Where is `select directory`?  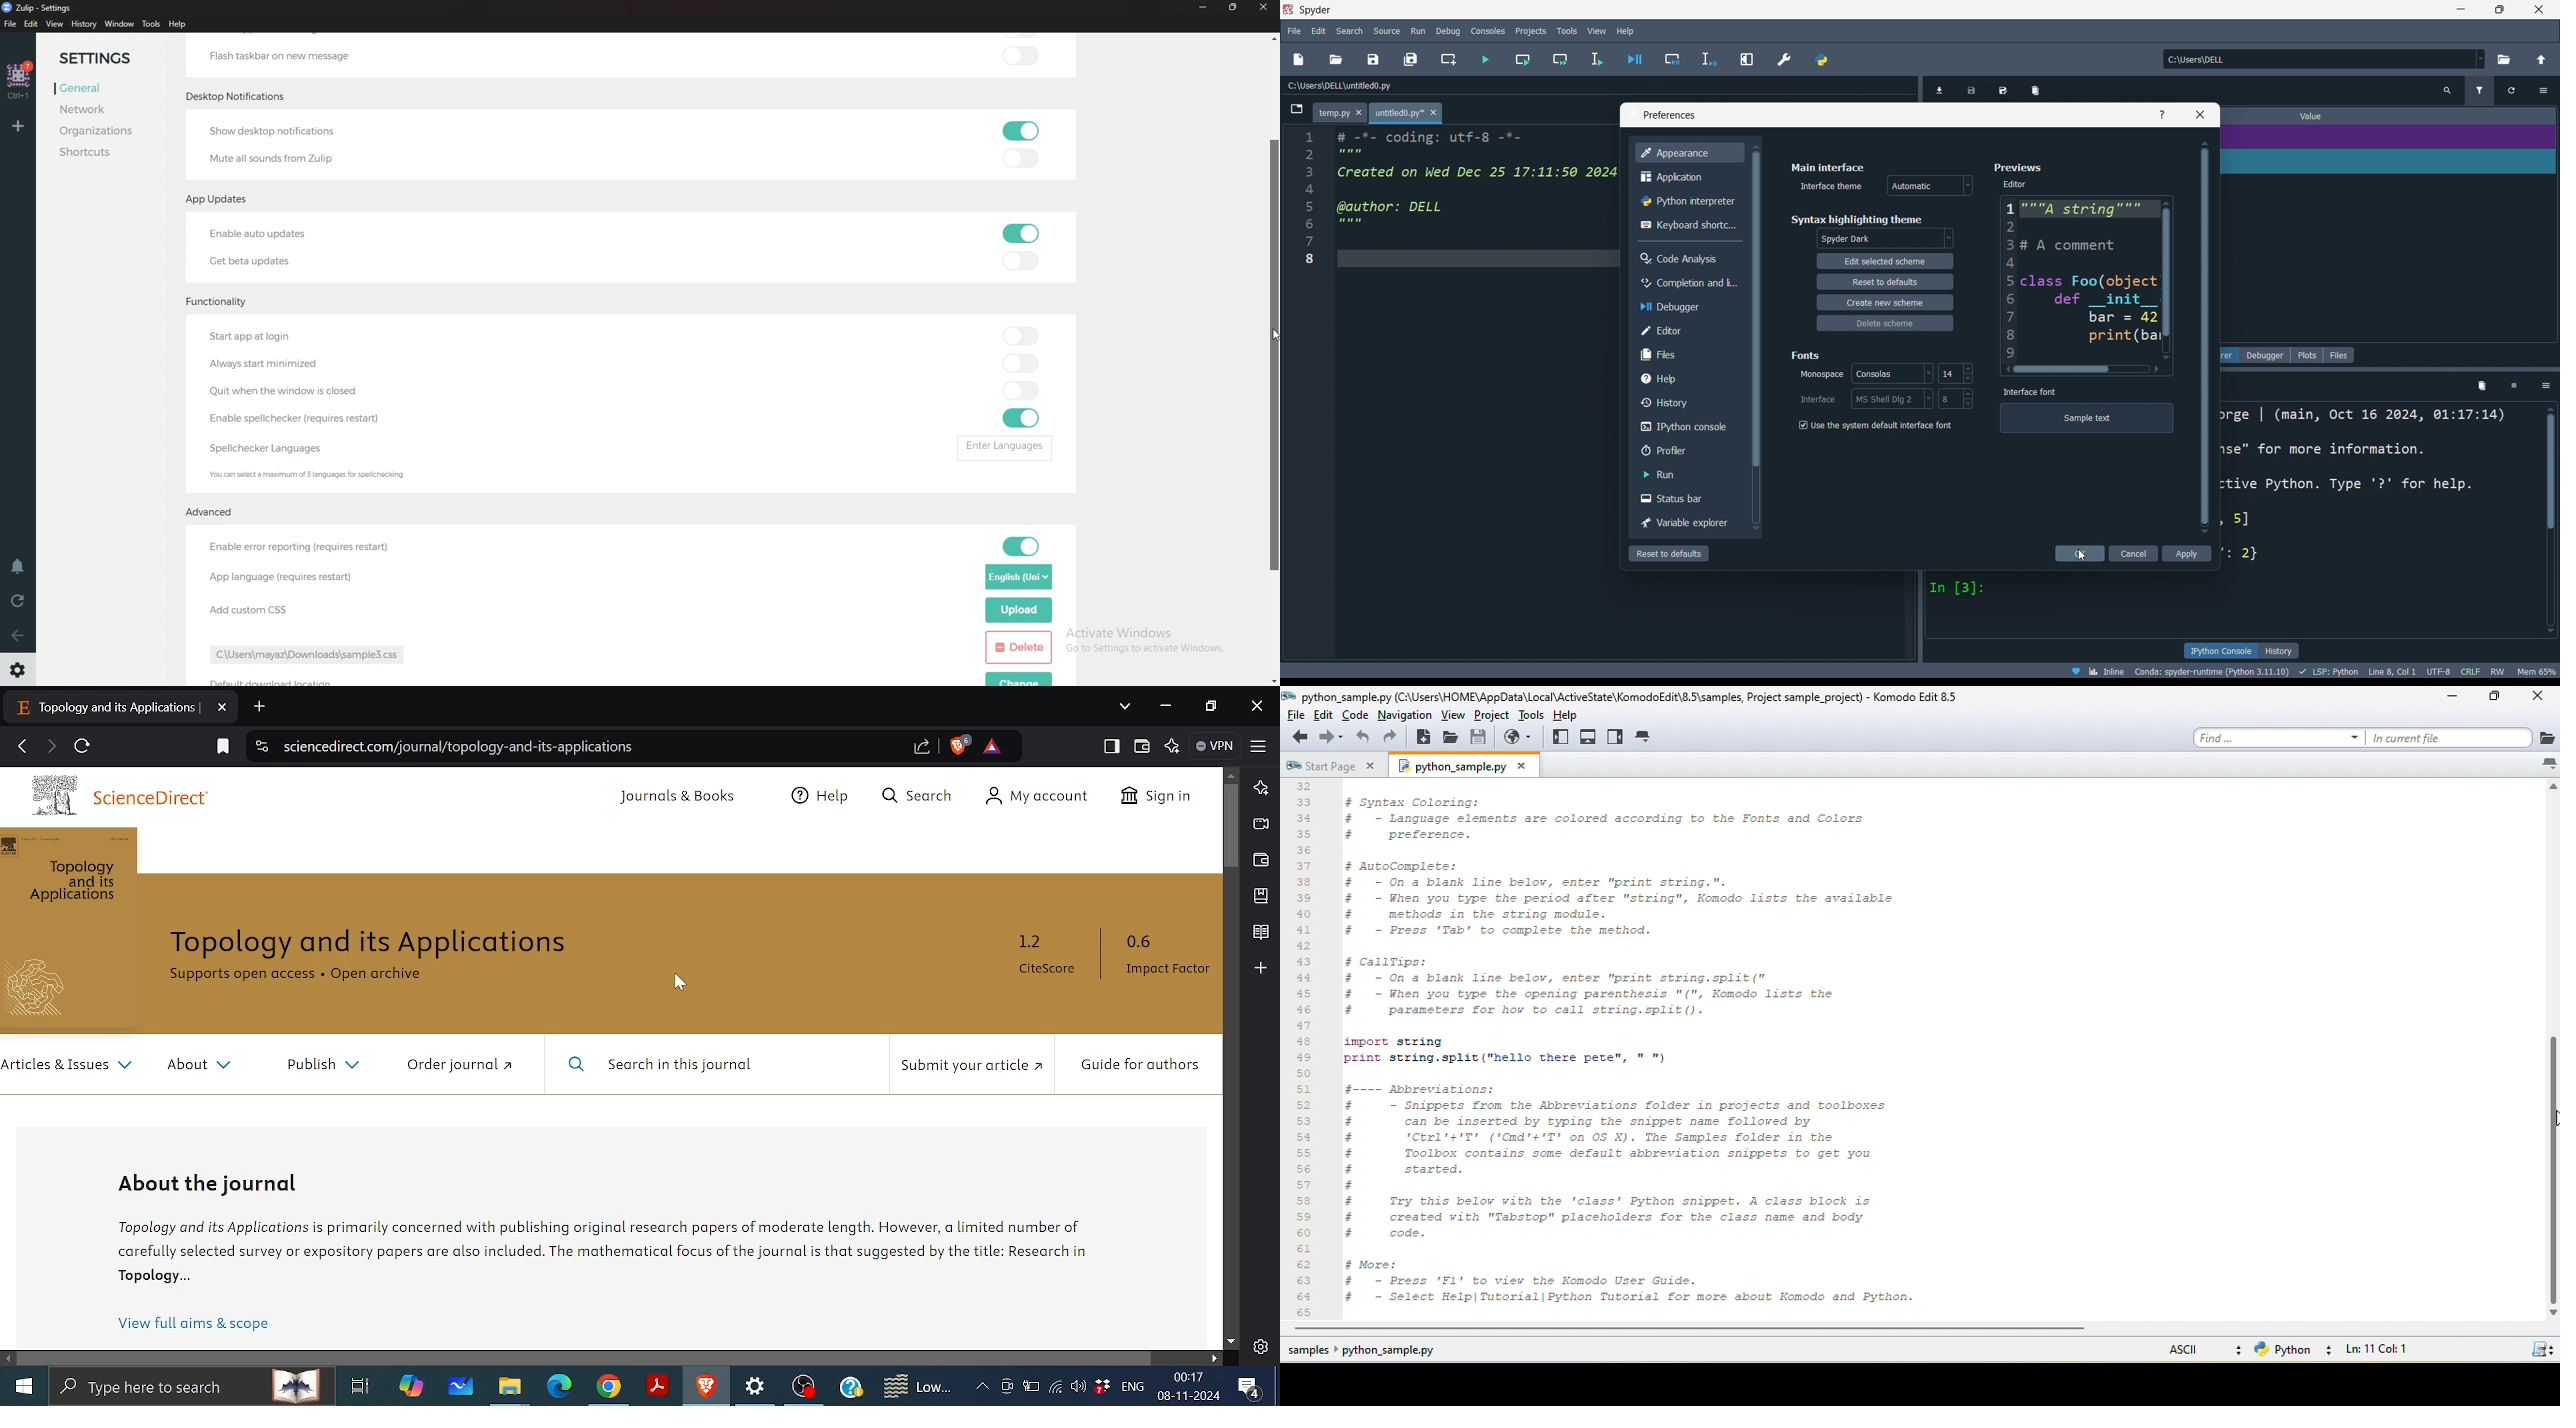 select directory is located at coordinates (2504, 59).